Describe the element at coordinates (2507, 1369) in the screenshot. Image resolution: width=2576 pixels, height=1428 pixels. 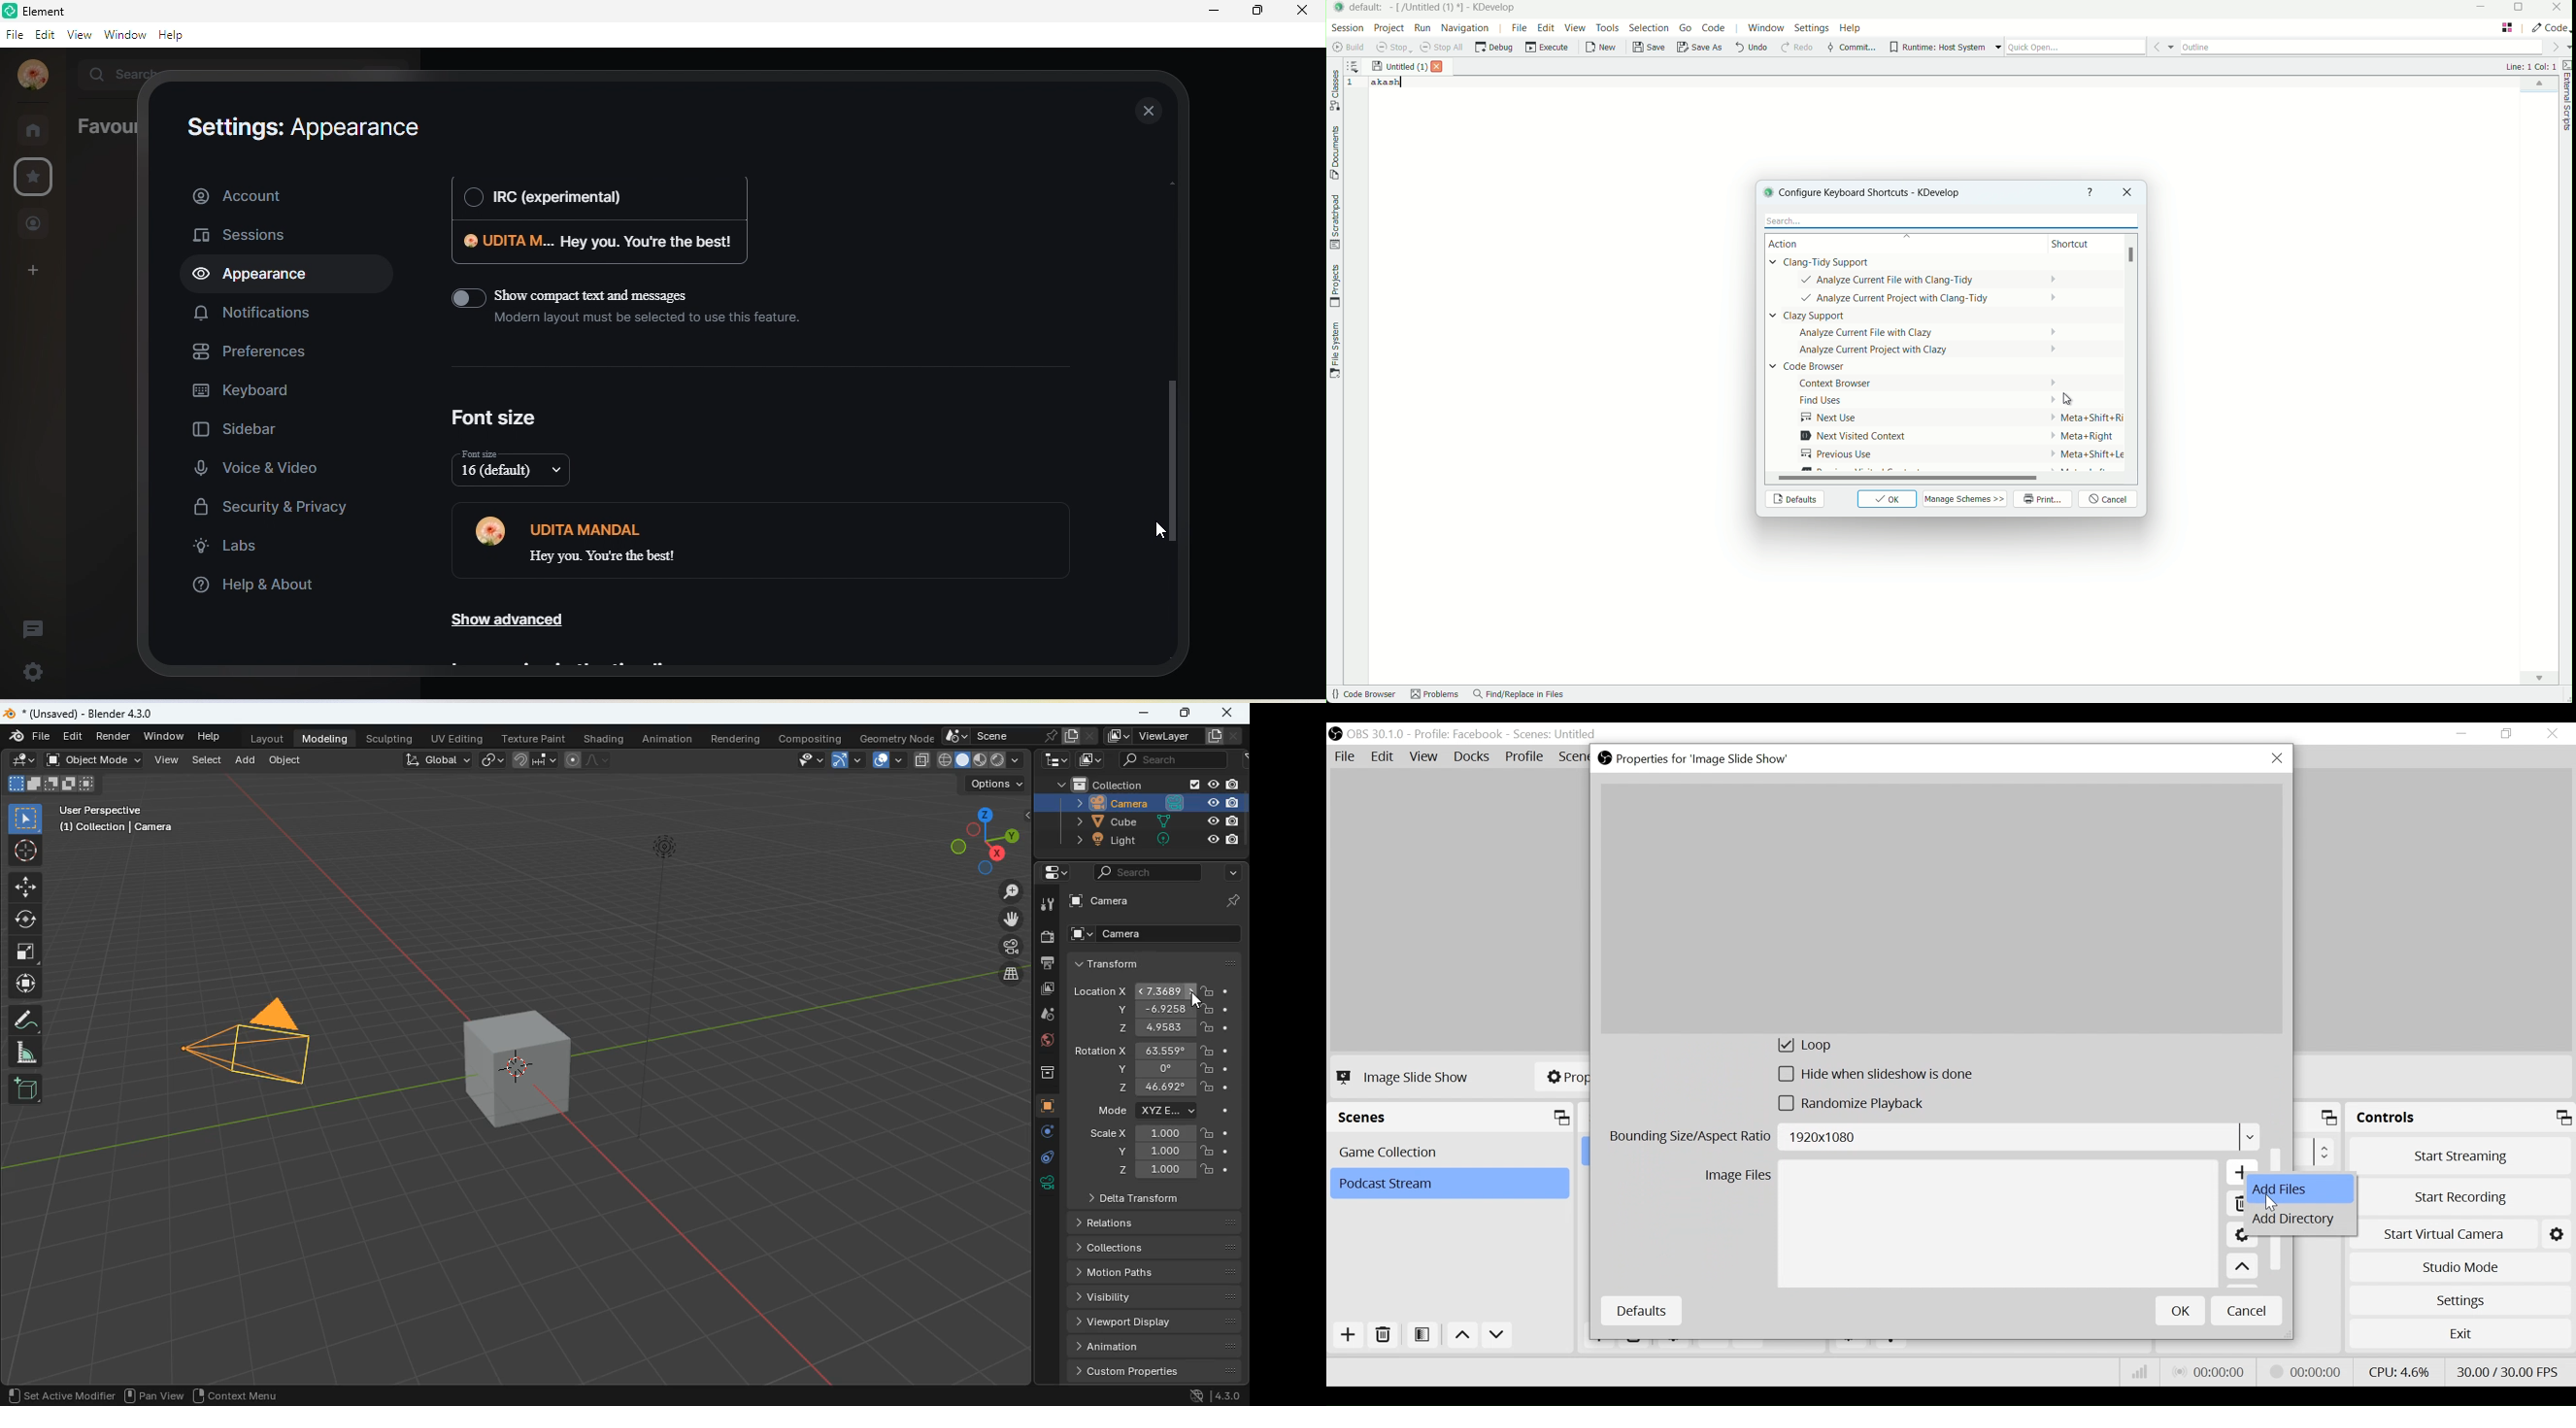
I see `Frame Per Second` at that location.